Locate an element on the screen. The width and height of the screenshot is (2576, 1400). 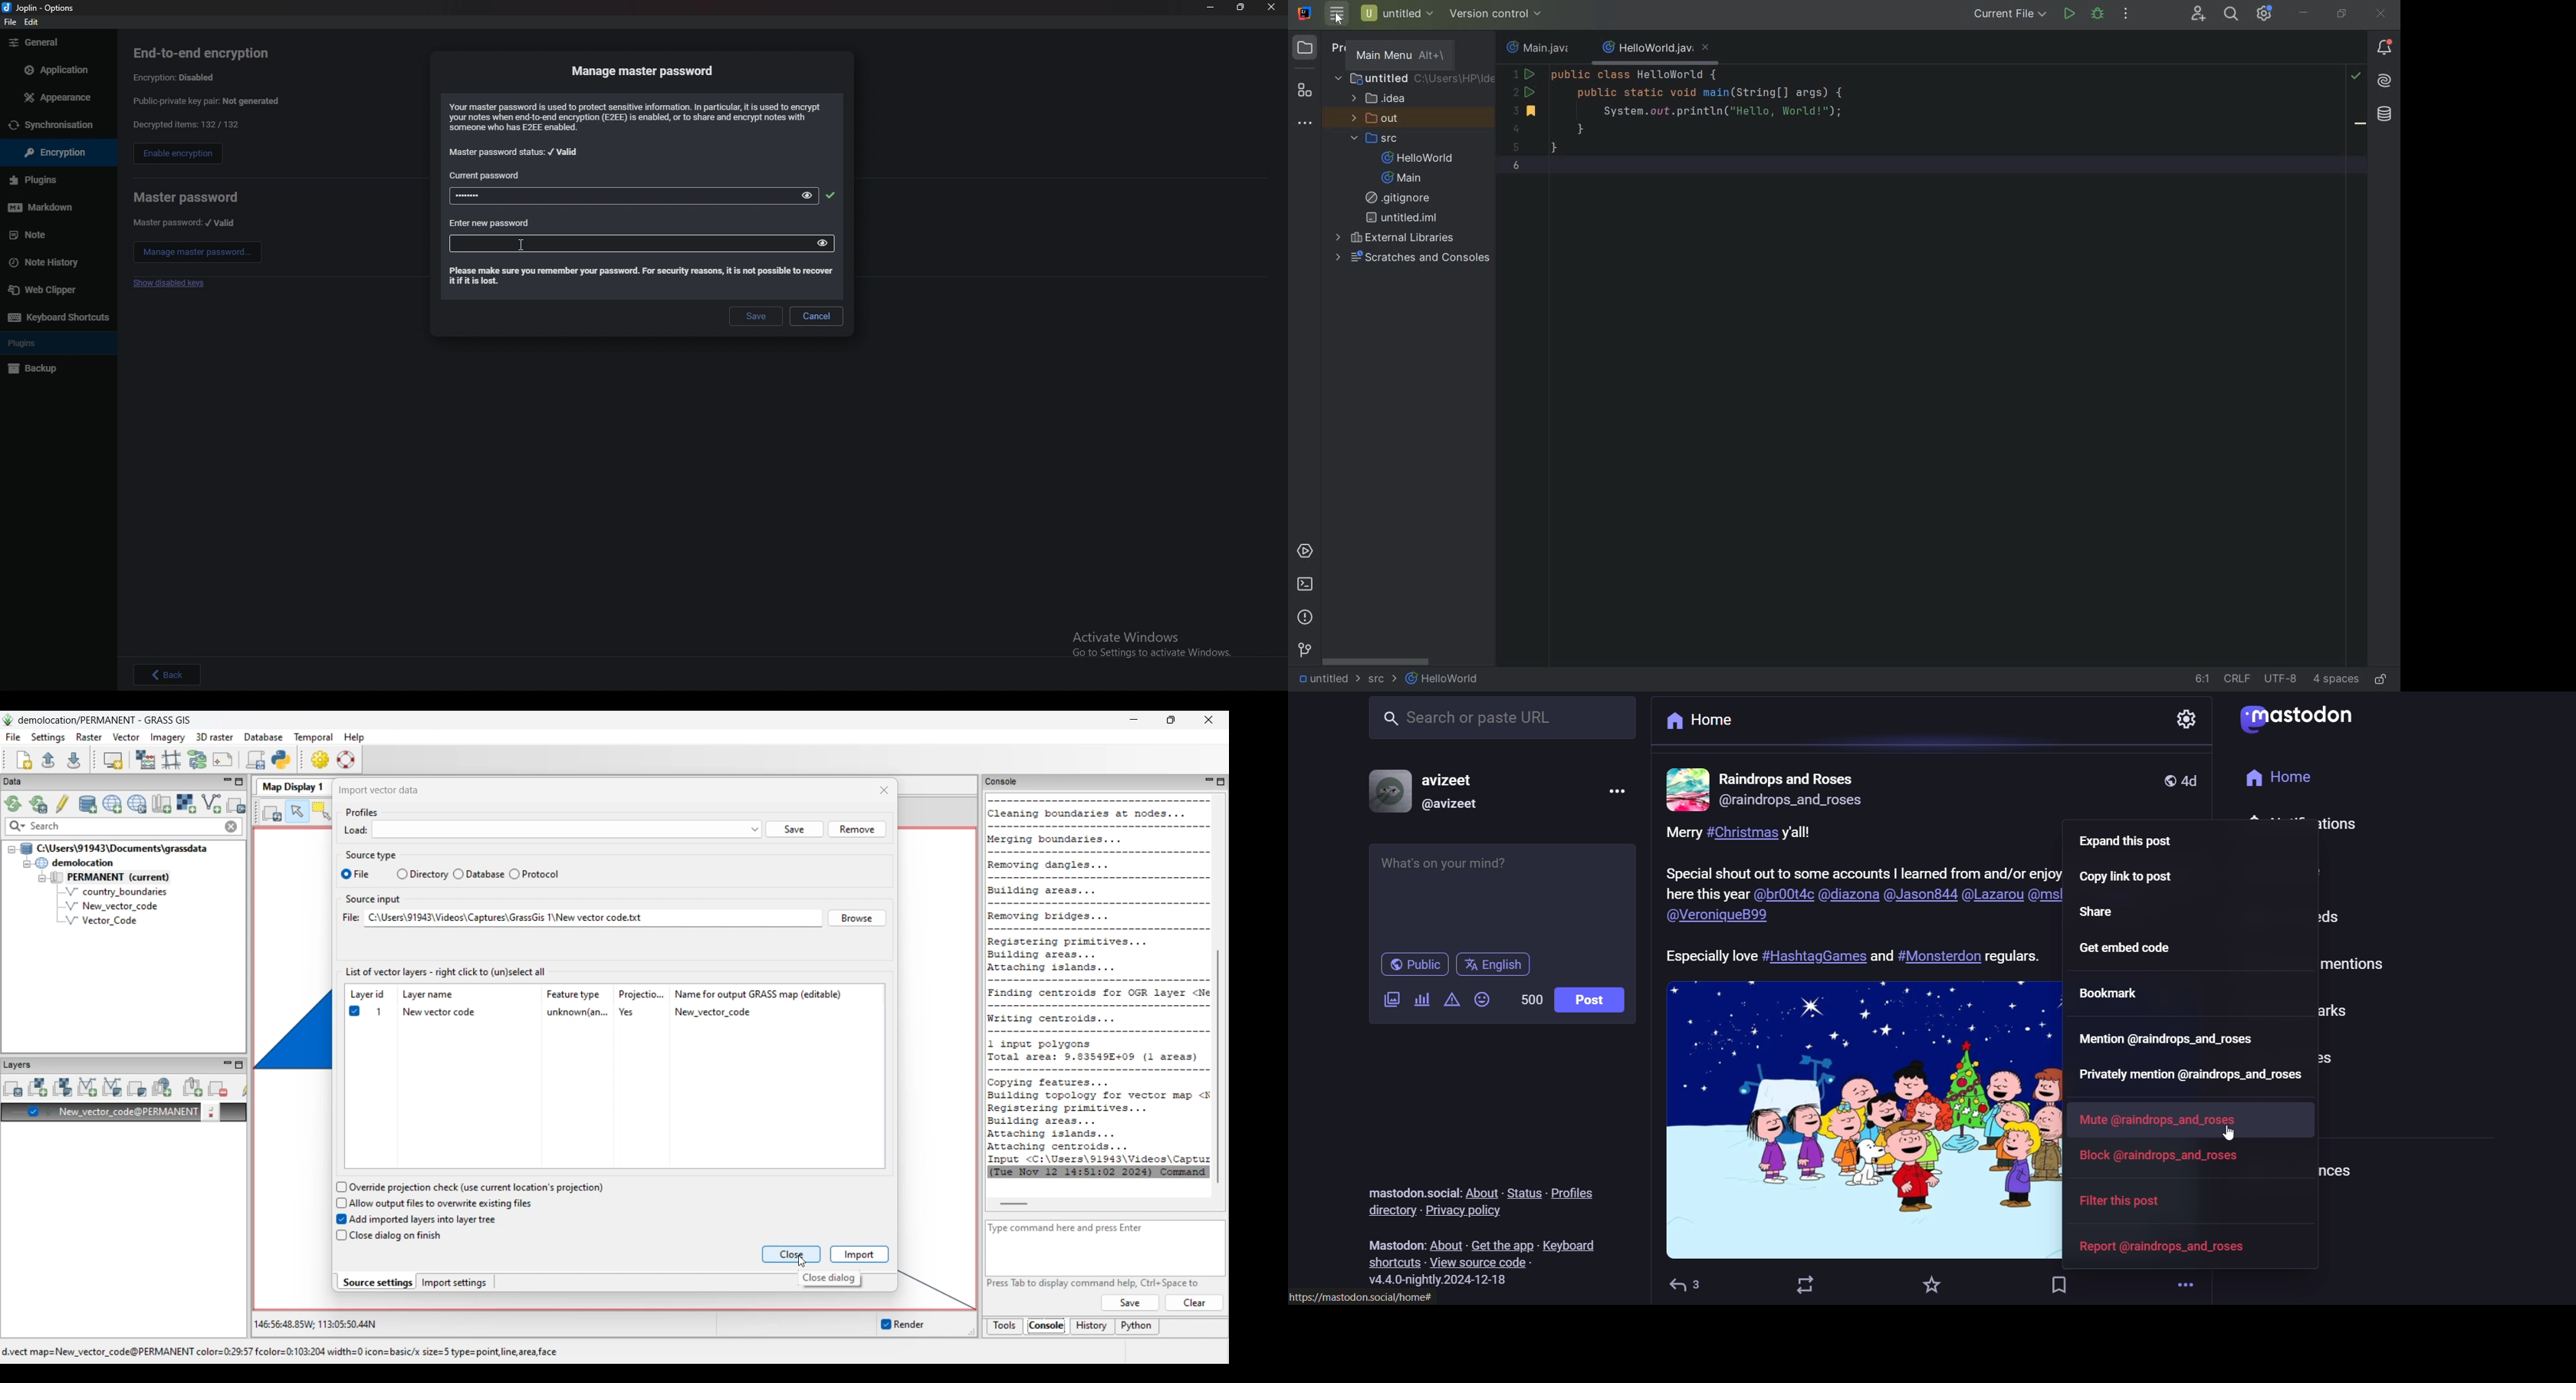
sync is located at coordinates (57, 125).